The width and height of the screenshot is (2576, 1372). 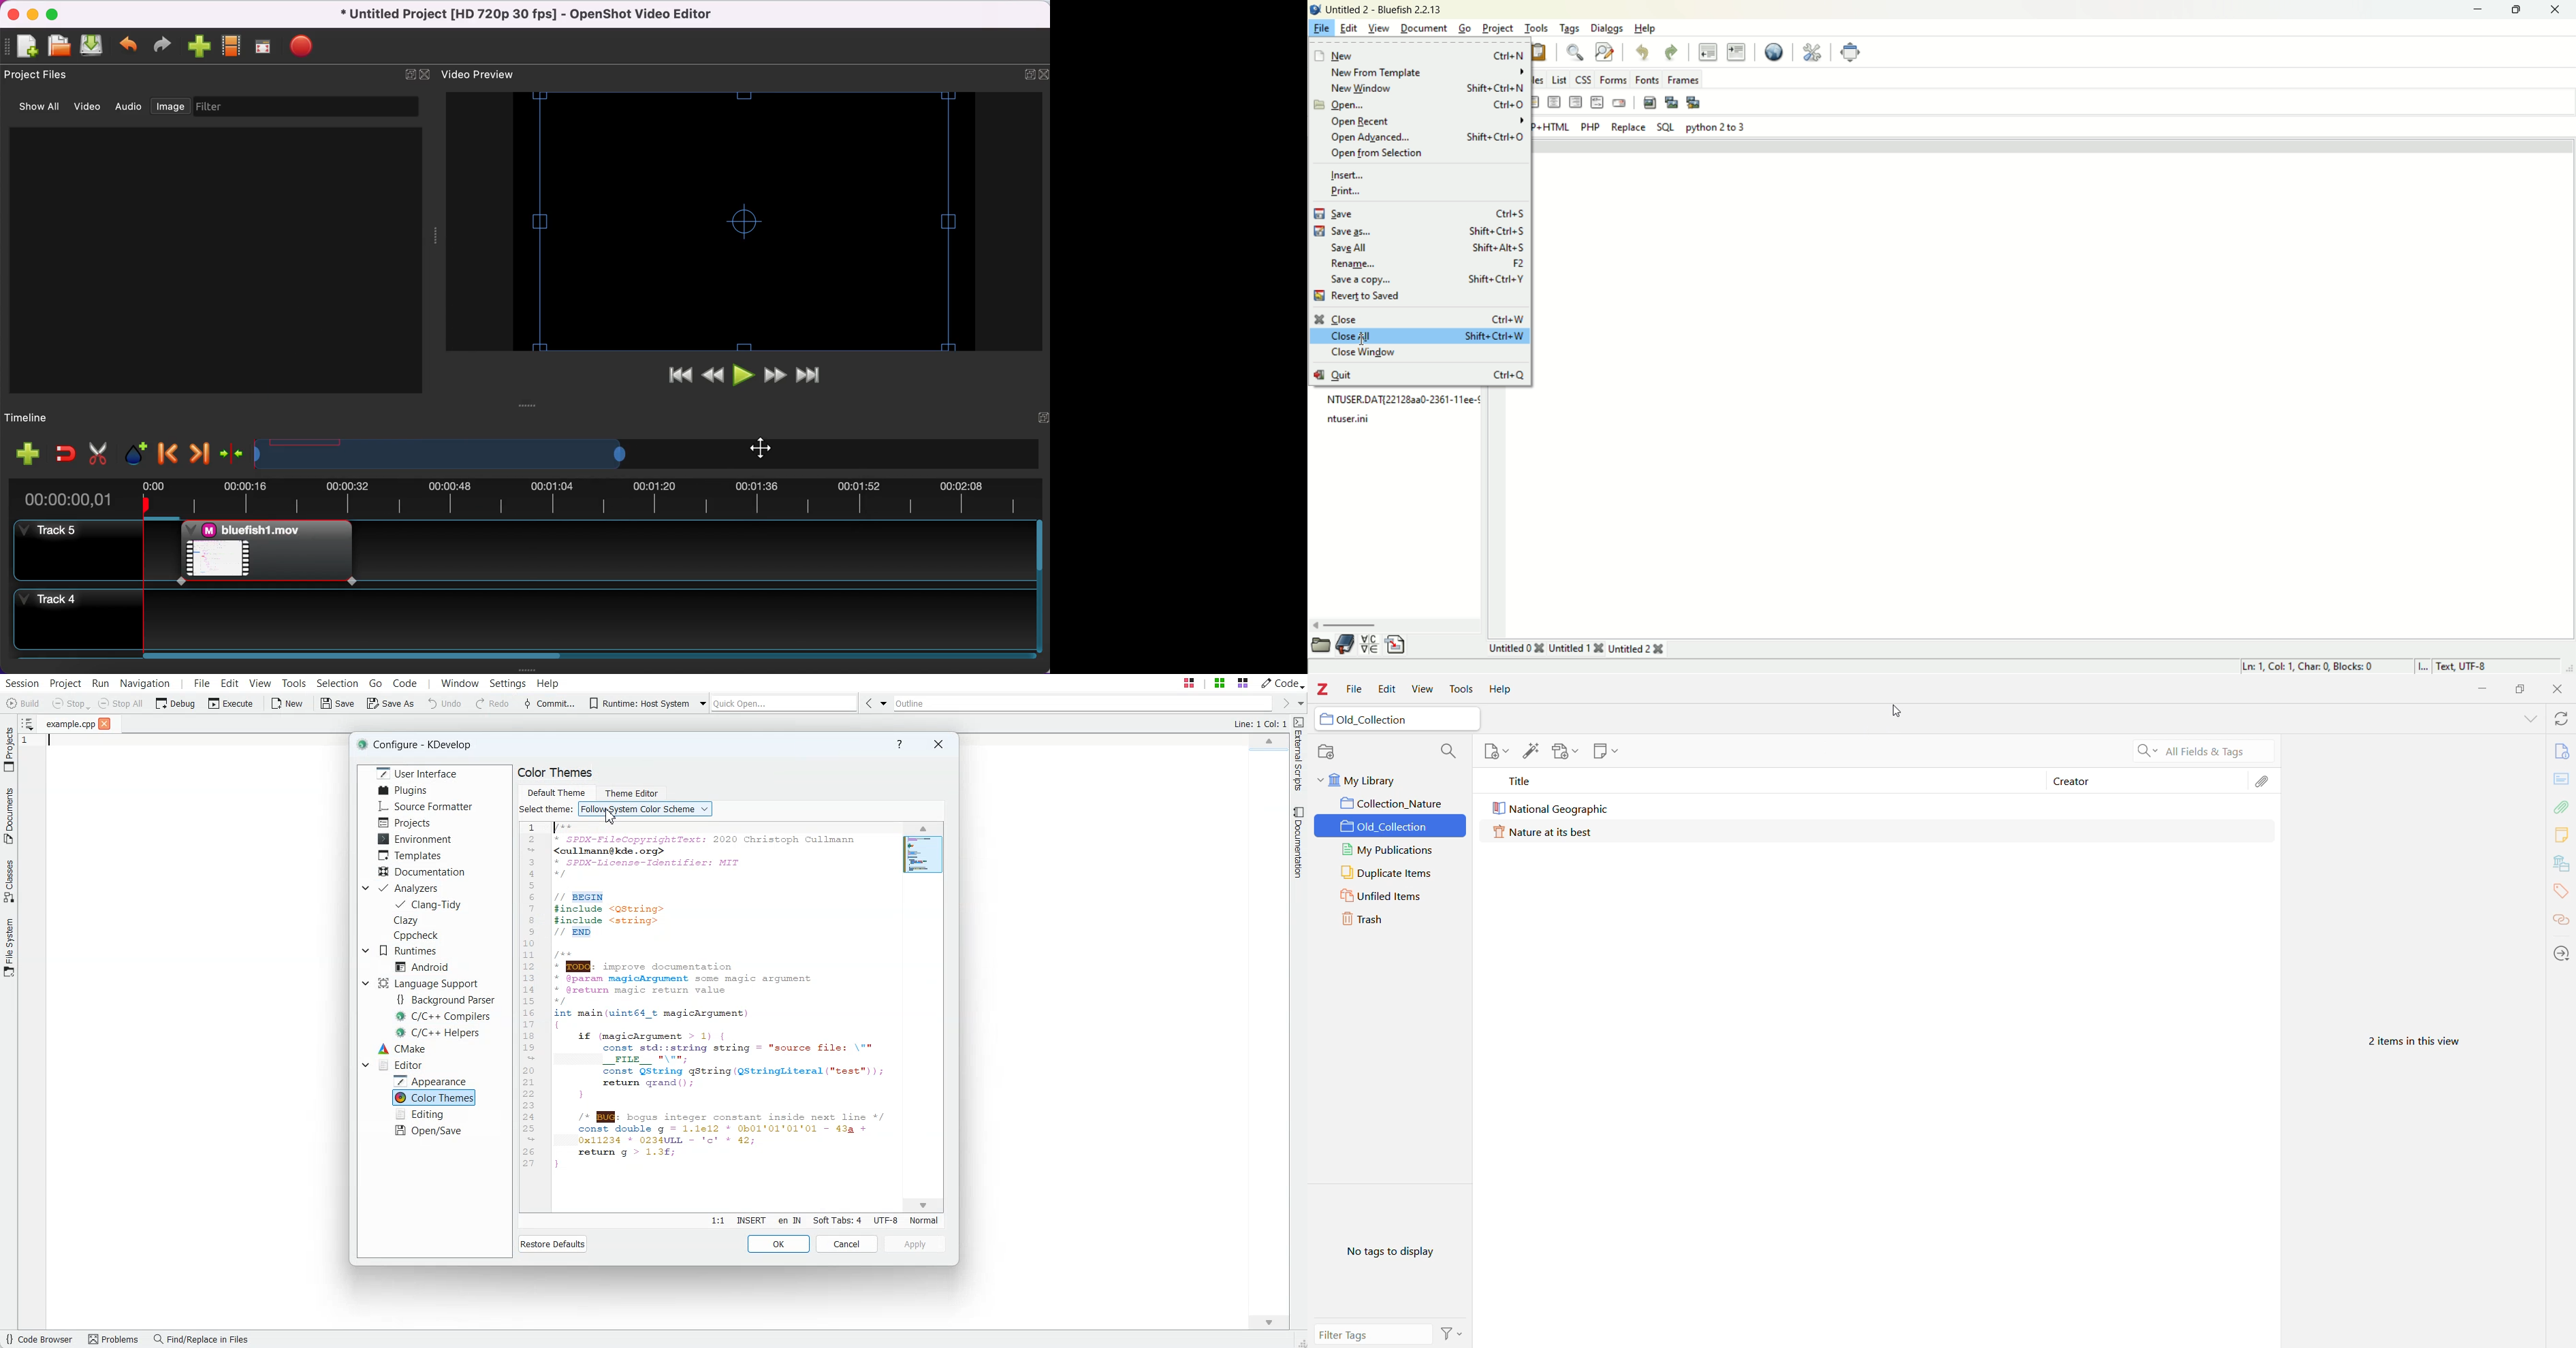 What do you see at coordinates (419, 935) in the screenshot?
I see `CppCheck` at bounding box center [419, 935].